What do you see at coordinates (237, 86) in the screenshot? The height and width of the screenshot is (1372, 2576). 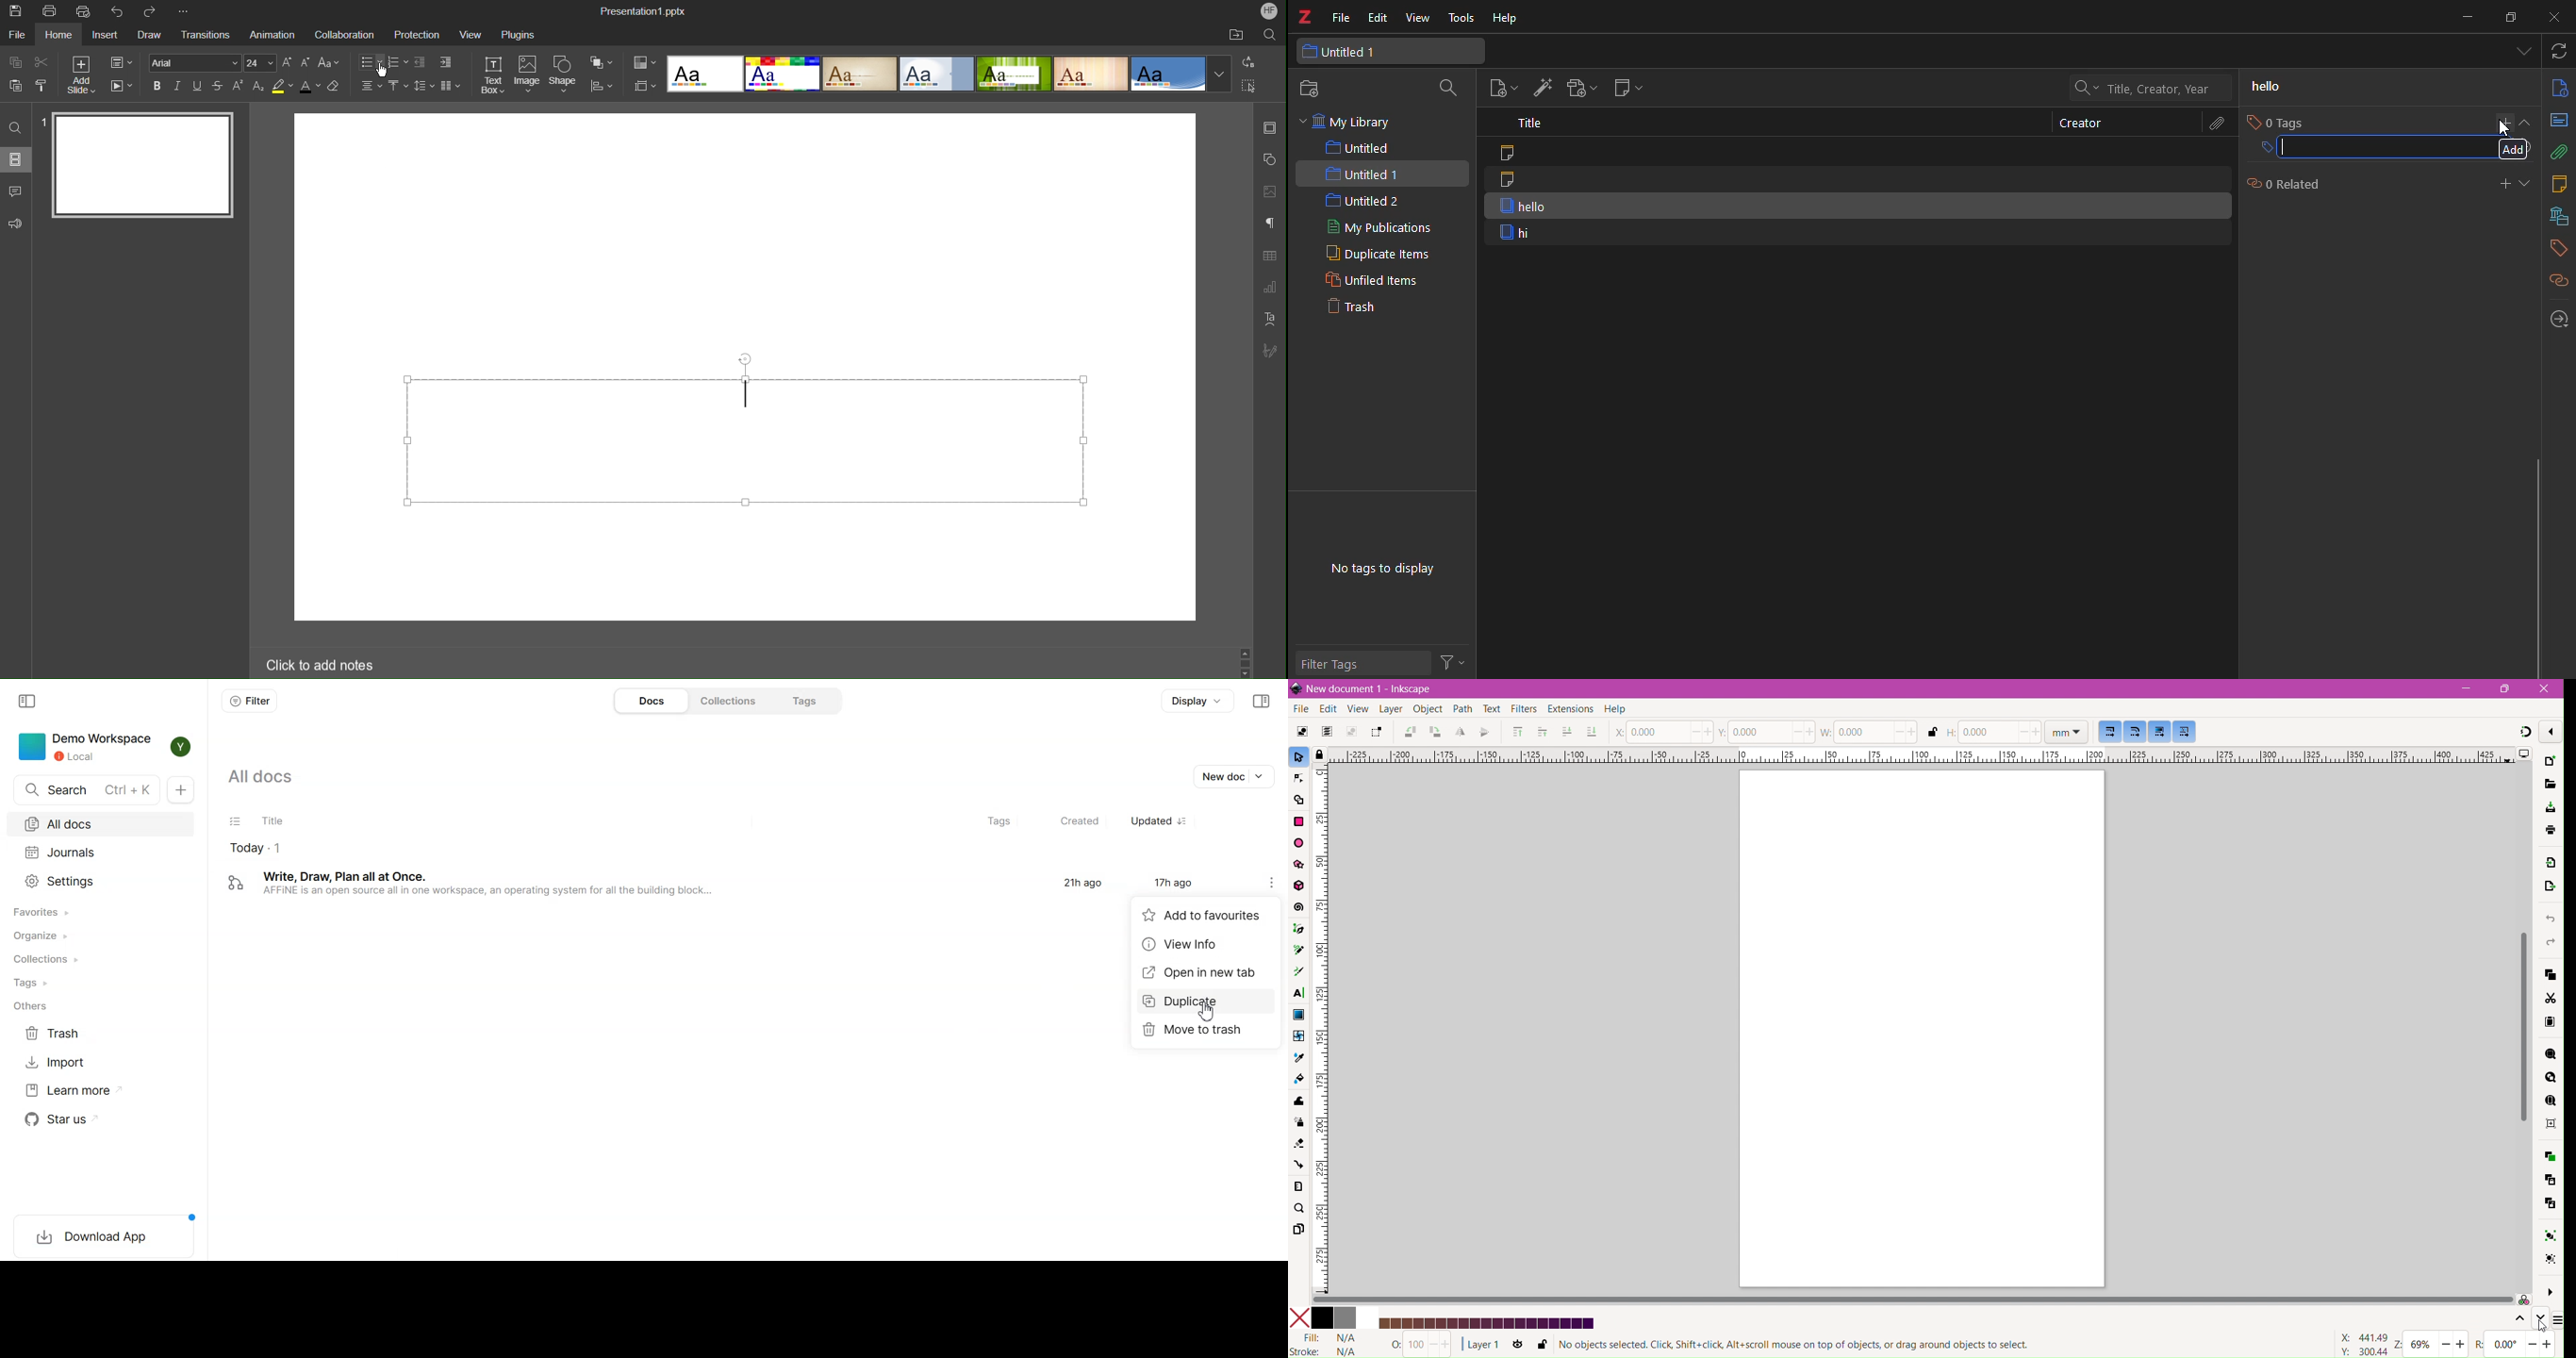 I see `Superscript` at bounding box center [237, 86].